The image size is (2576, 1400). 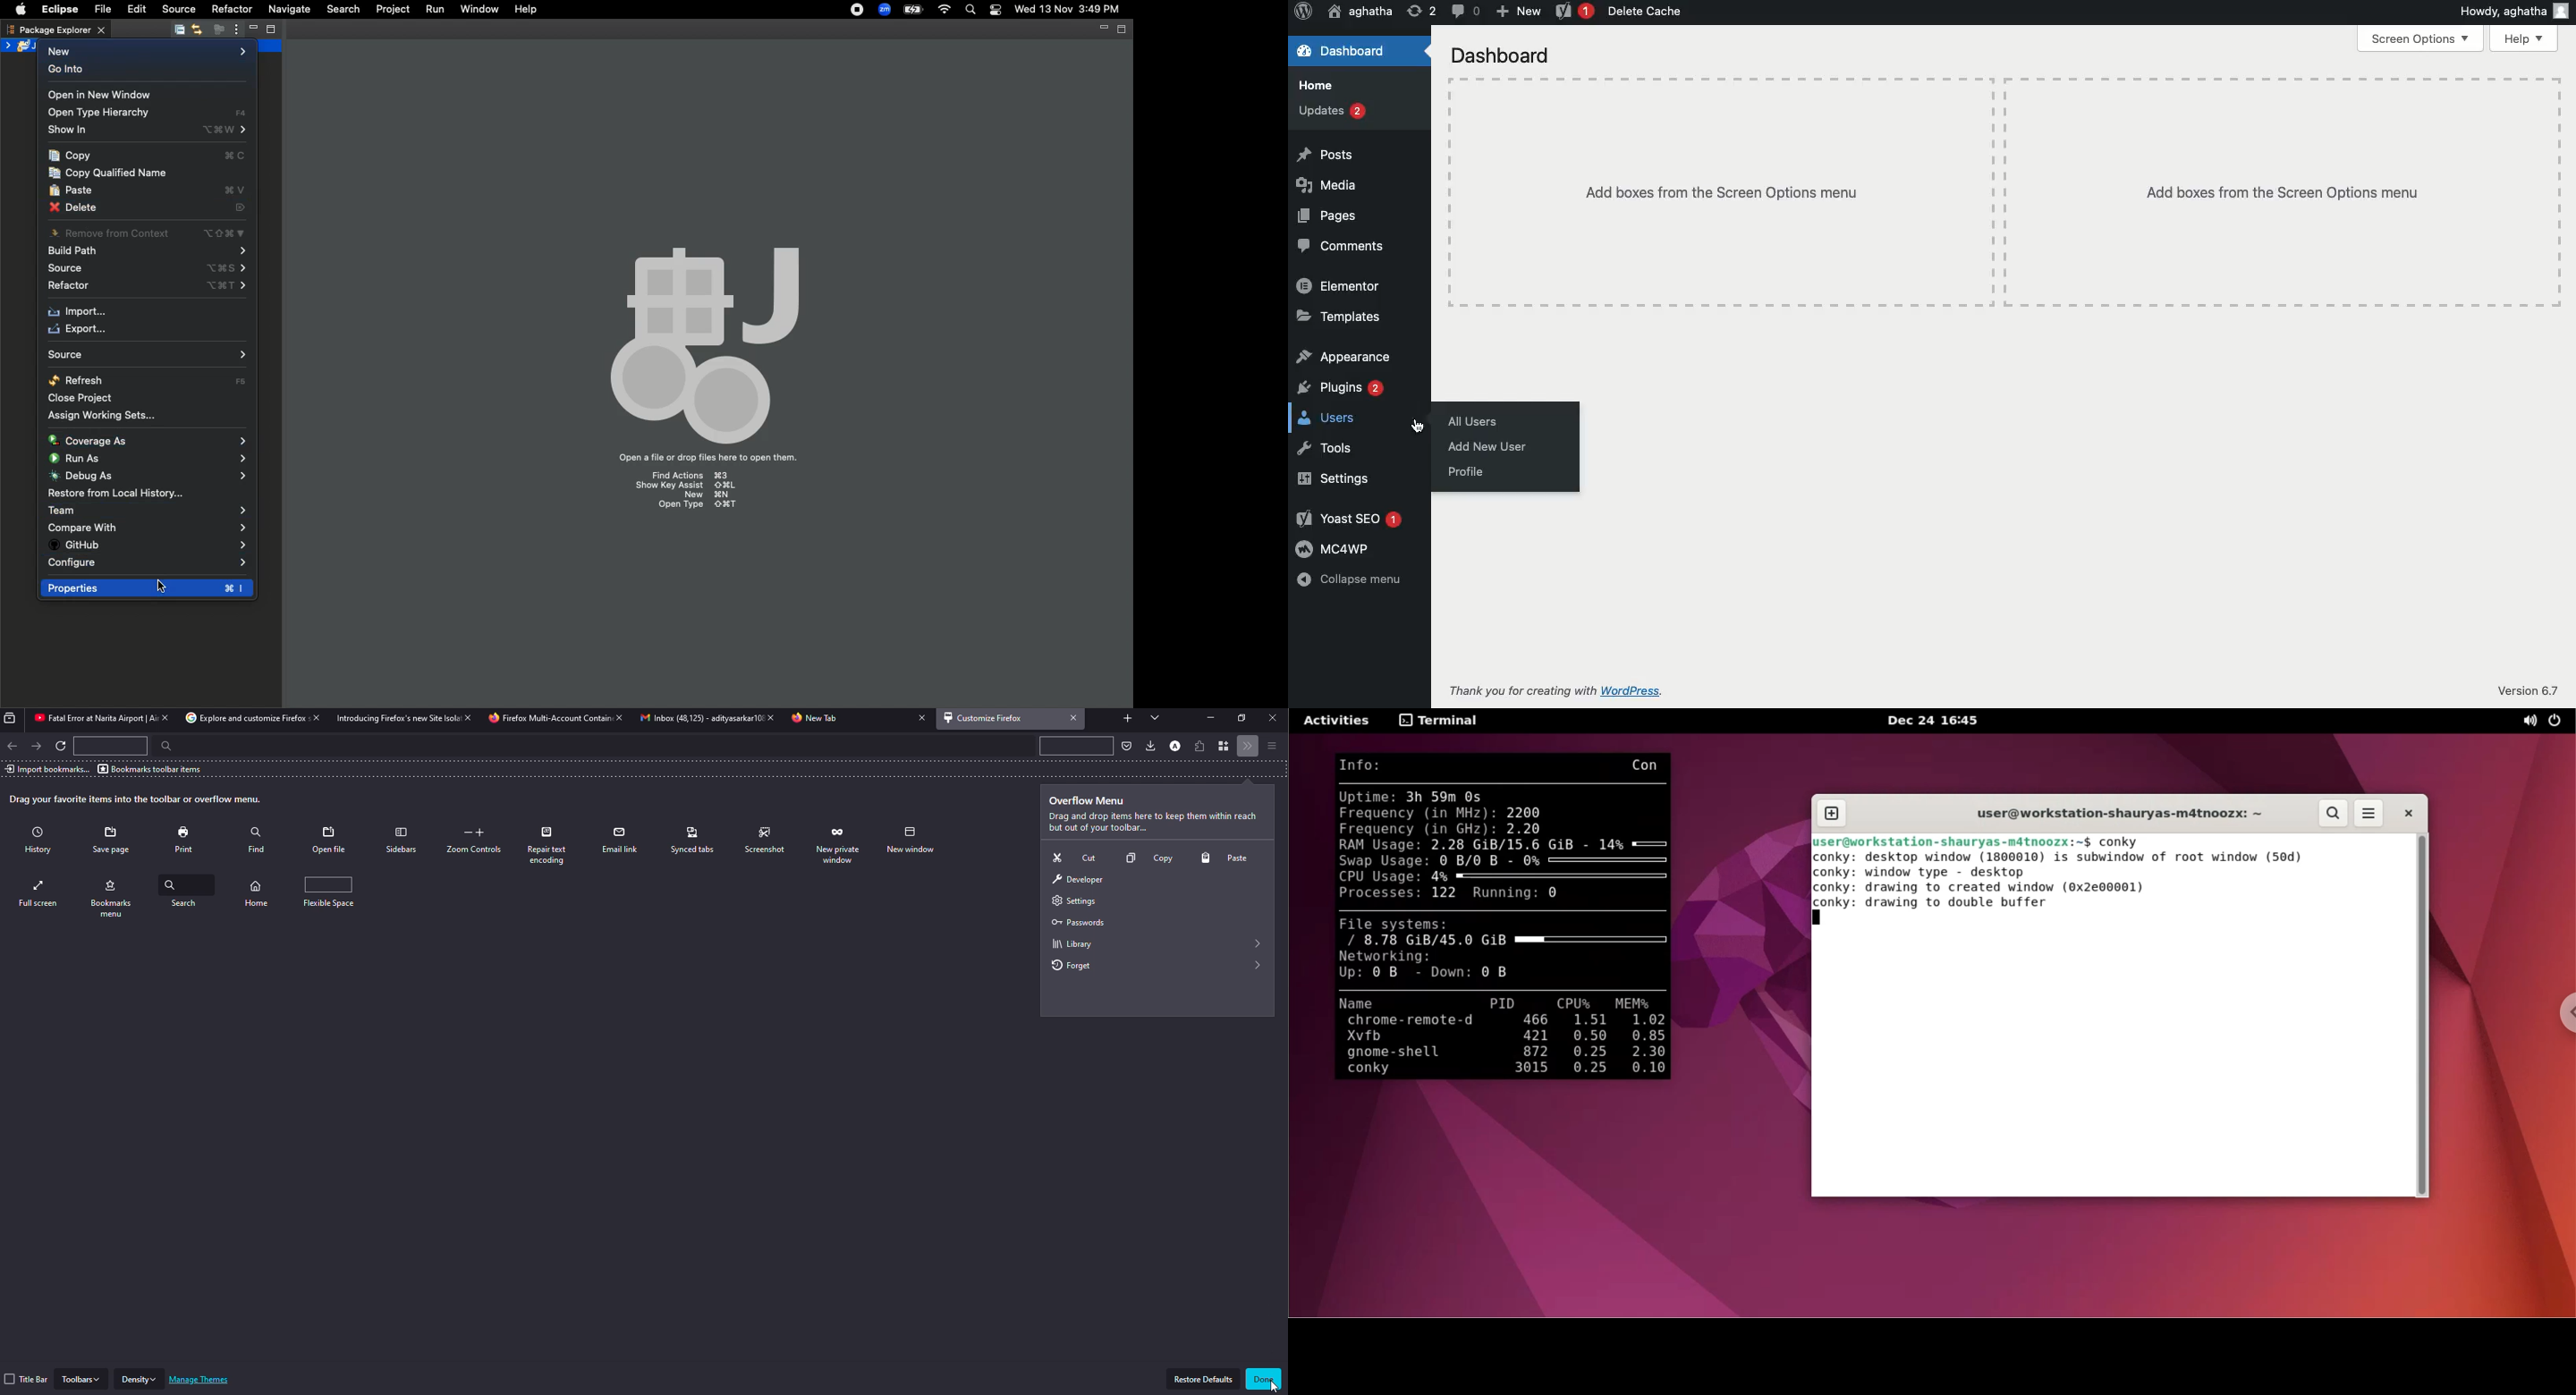 I want to click on Paste, so click(x=147, y=190).